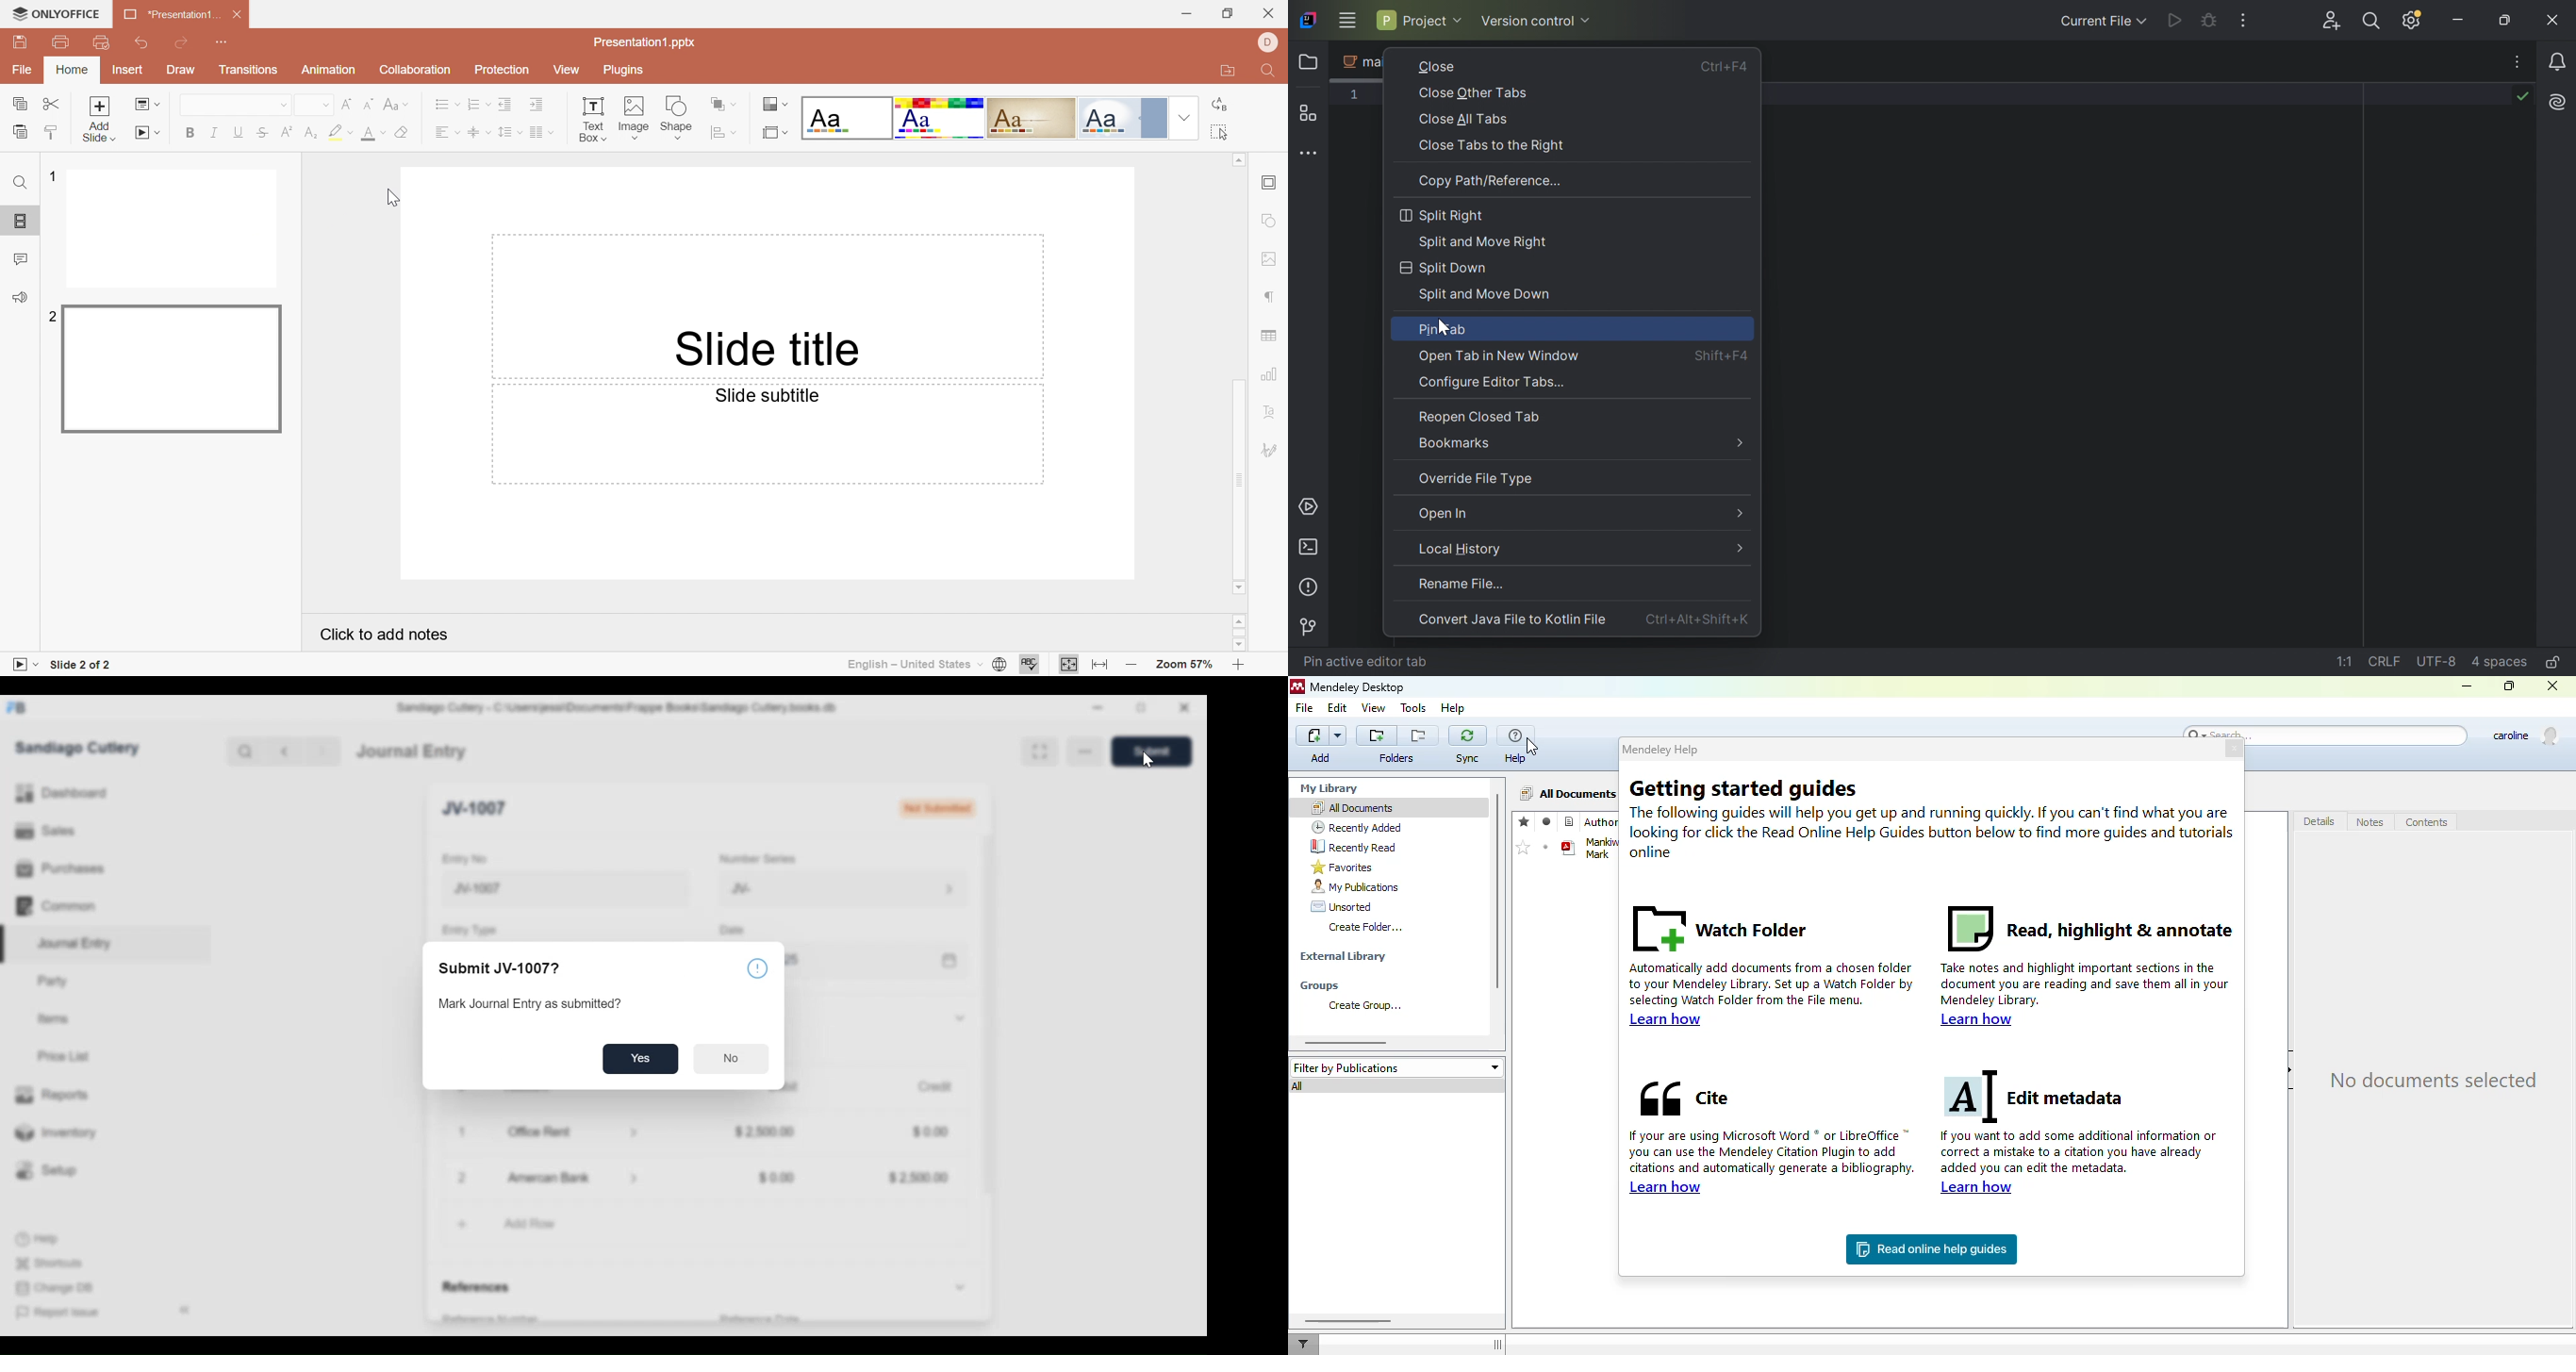 This screenshot has height=1372, width=2576. I want to click on Strikethrough, so click(260, 131).